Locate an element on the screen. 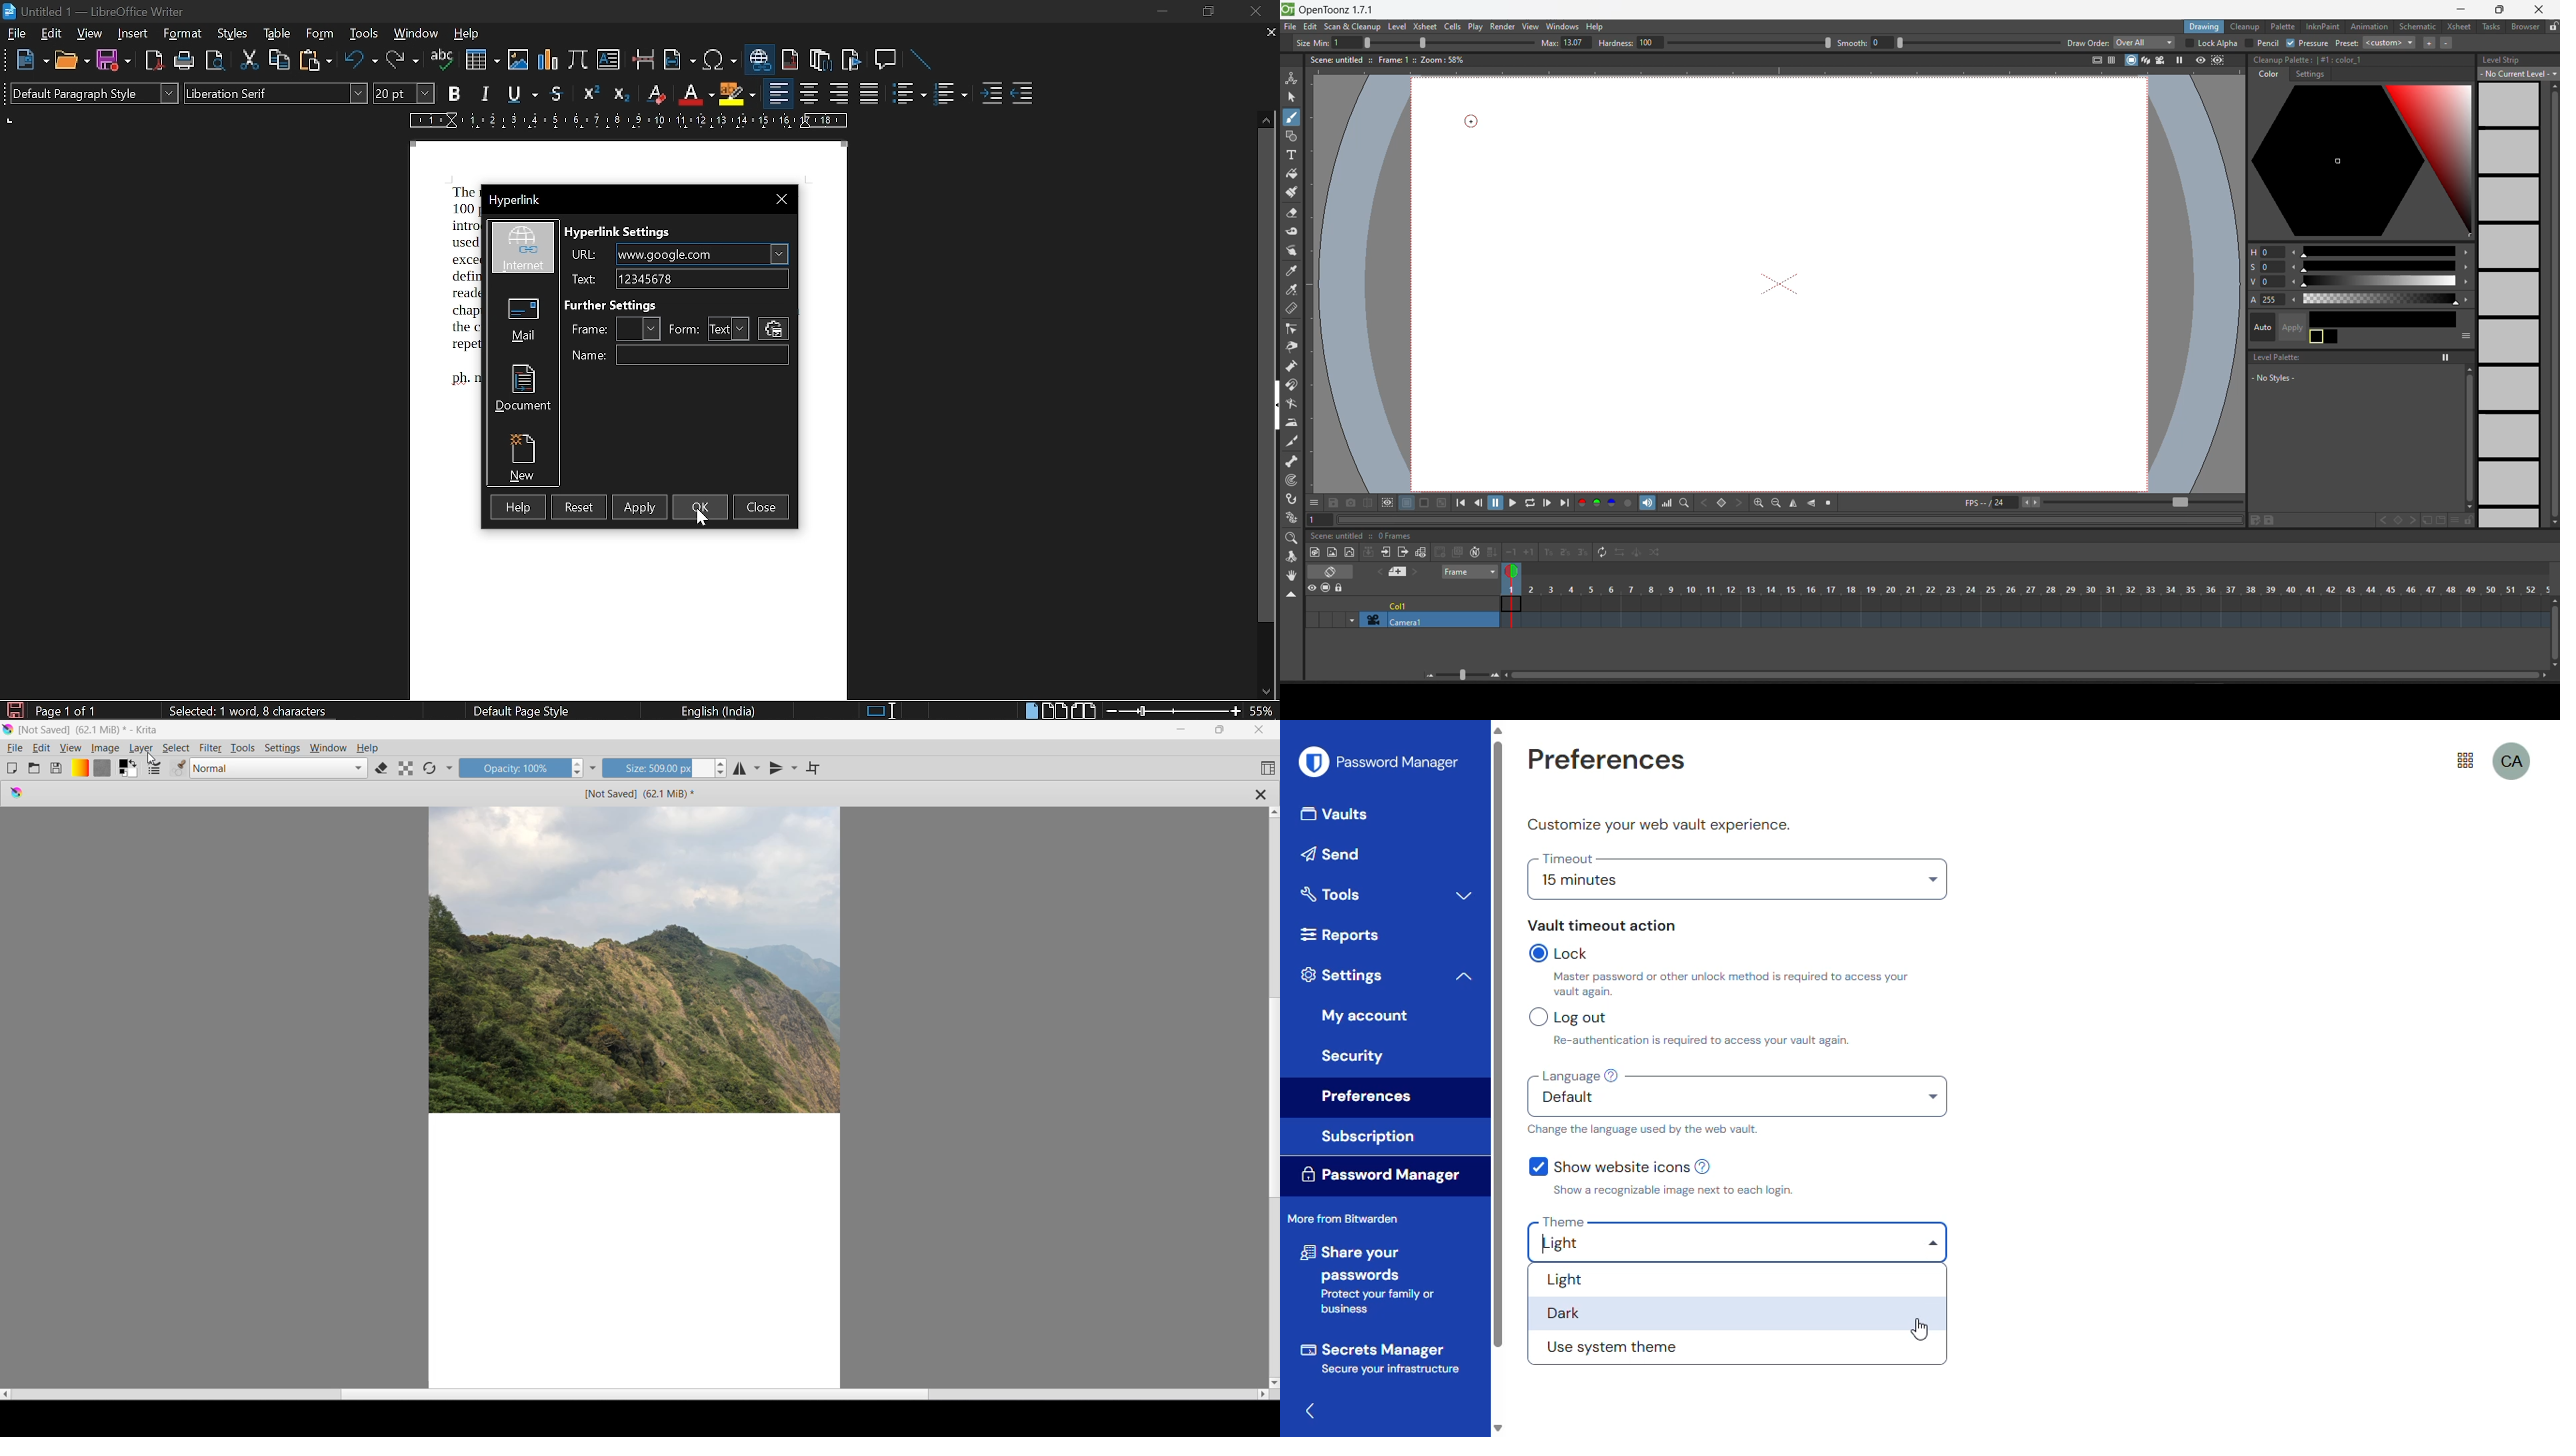 Image resolution: width=2576 pixels, height=1456 pixels. highlight is located at coordinates (737, 94).